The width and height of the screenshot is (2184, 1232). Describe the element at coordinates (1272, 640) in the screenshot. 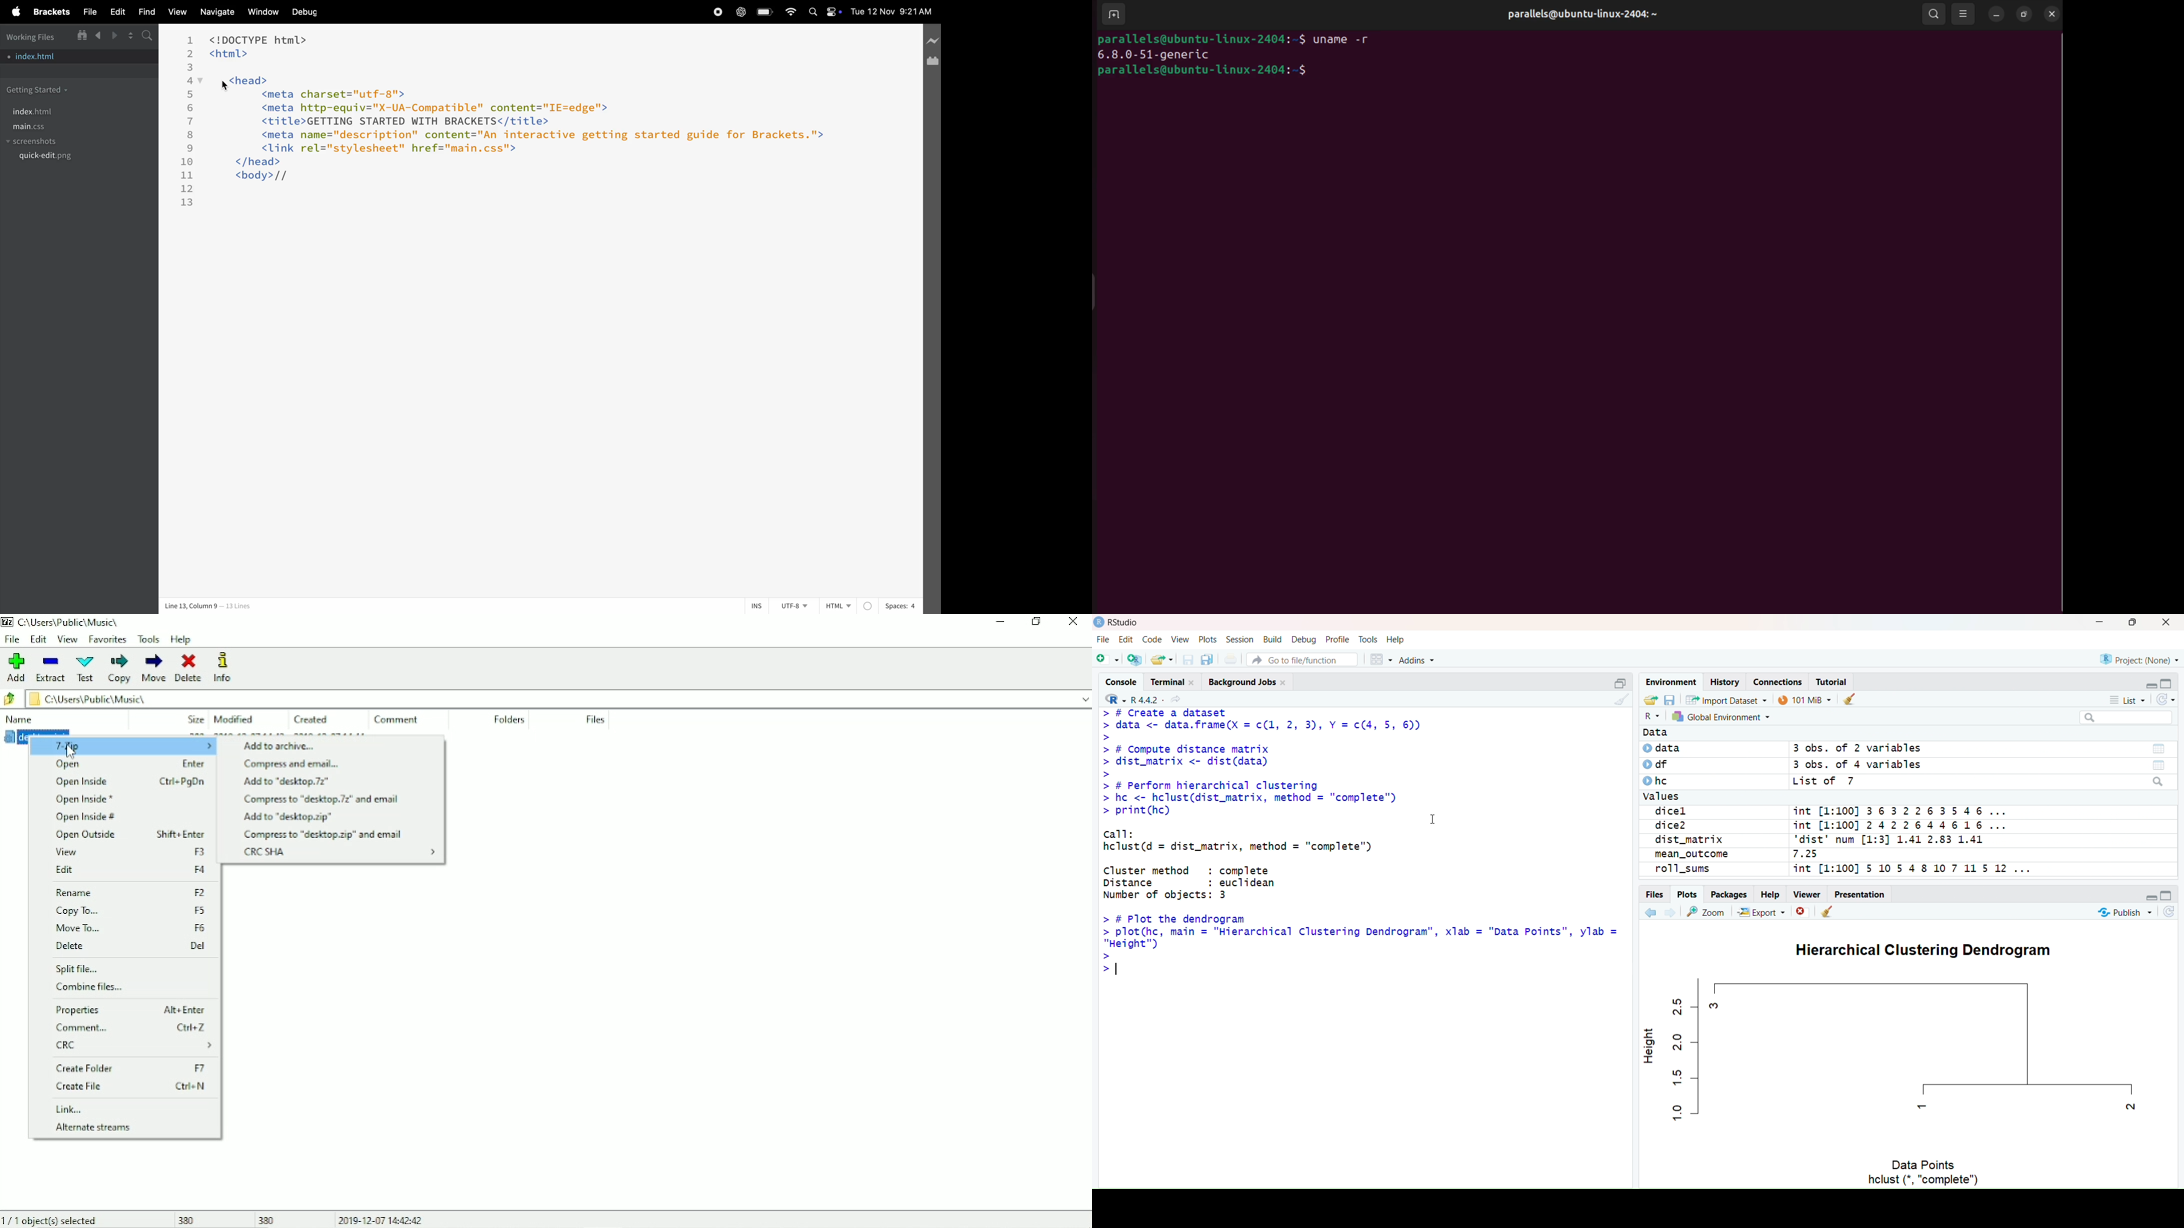

I see `Build` at that location.